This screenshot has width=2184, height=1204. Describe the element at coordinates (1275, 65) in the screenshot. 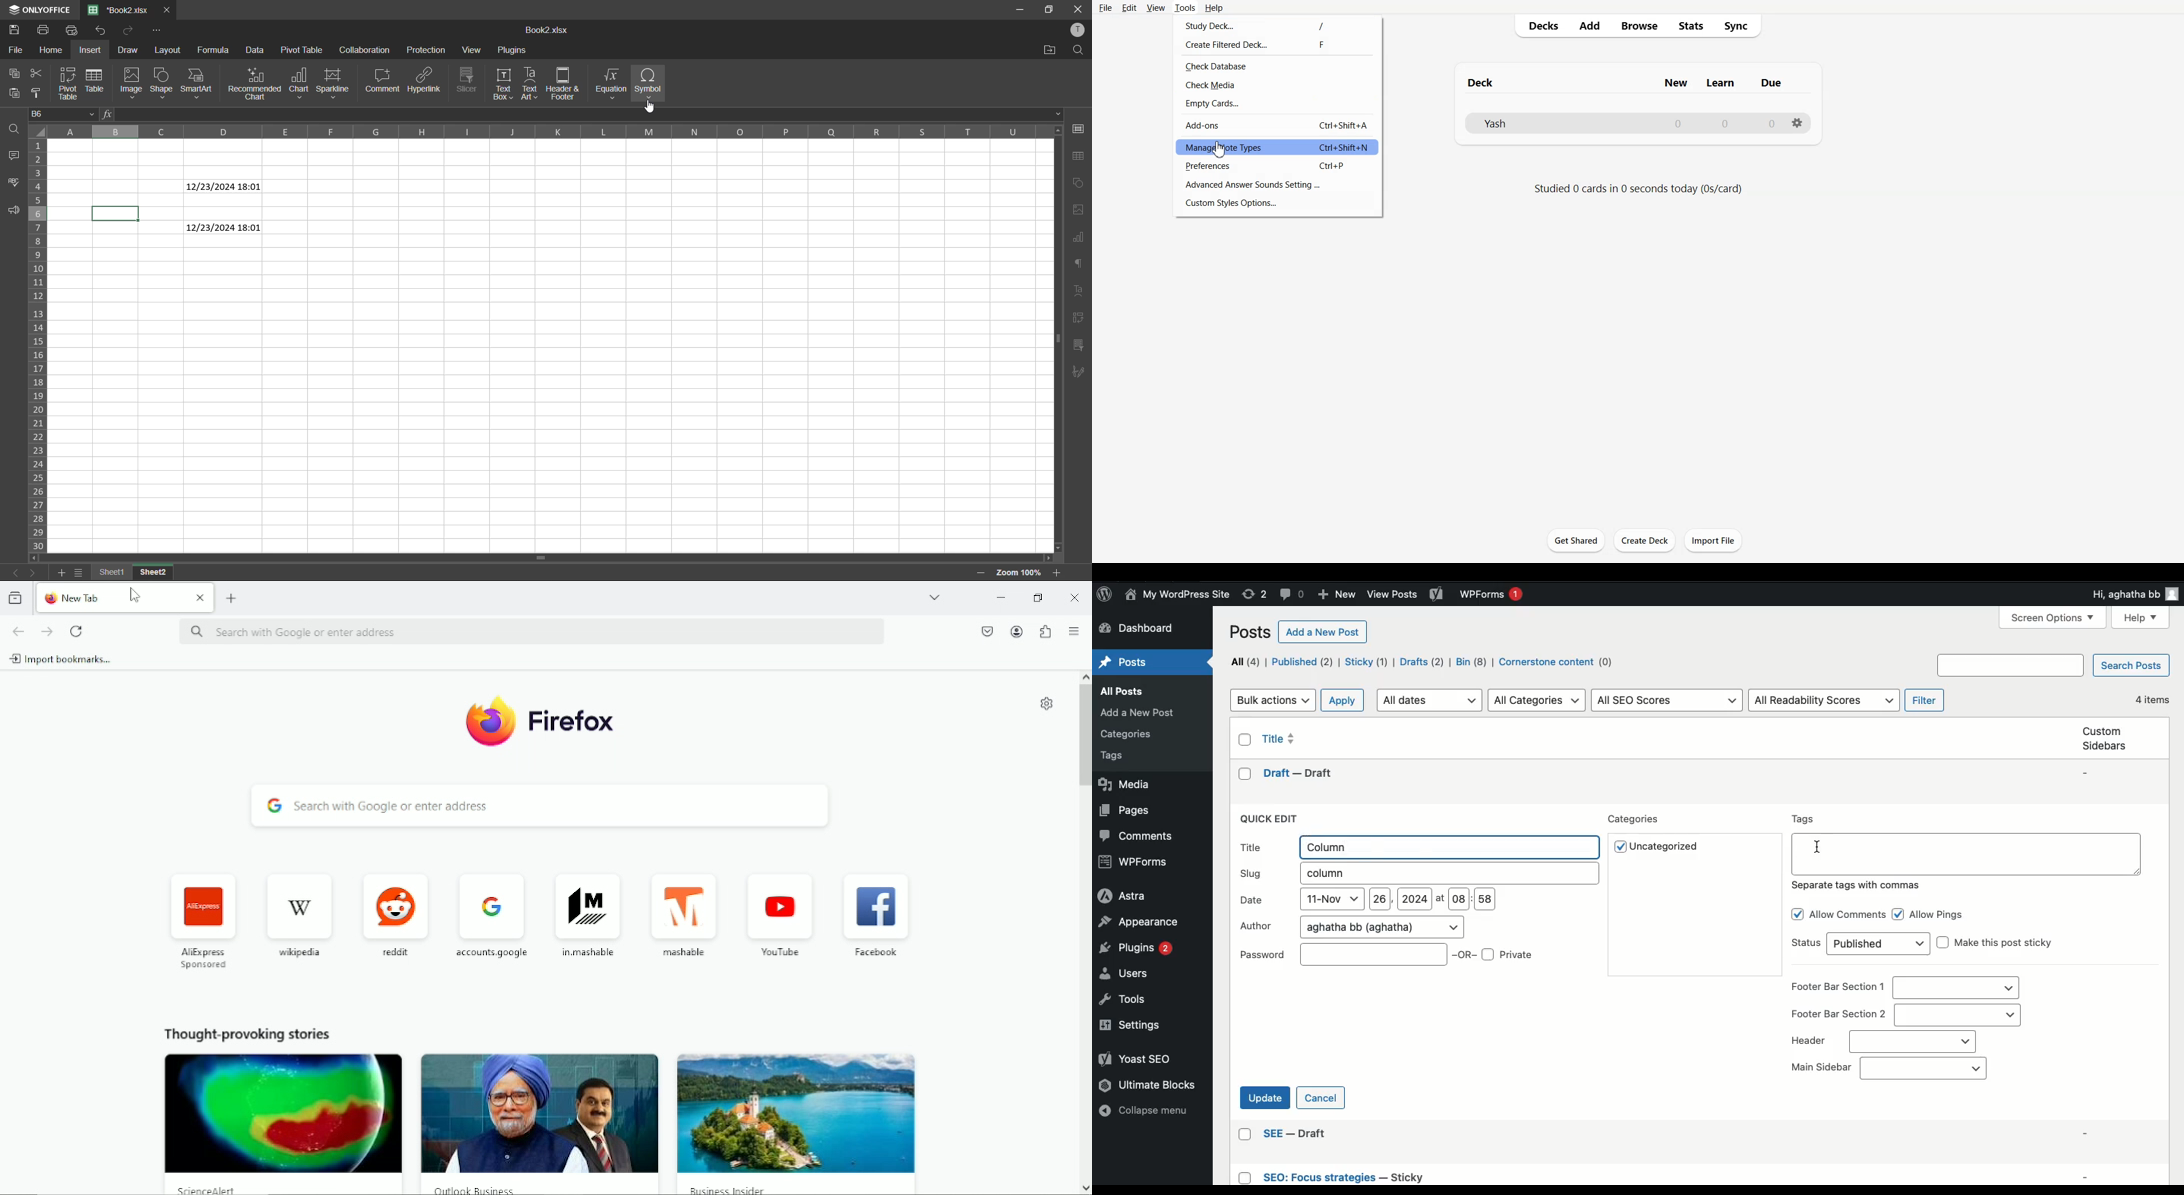

I see `Check Database` at that location.